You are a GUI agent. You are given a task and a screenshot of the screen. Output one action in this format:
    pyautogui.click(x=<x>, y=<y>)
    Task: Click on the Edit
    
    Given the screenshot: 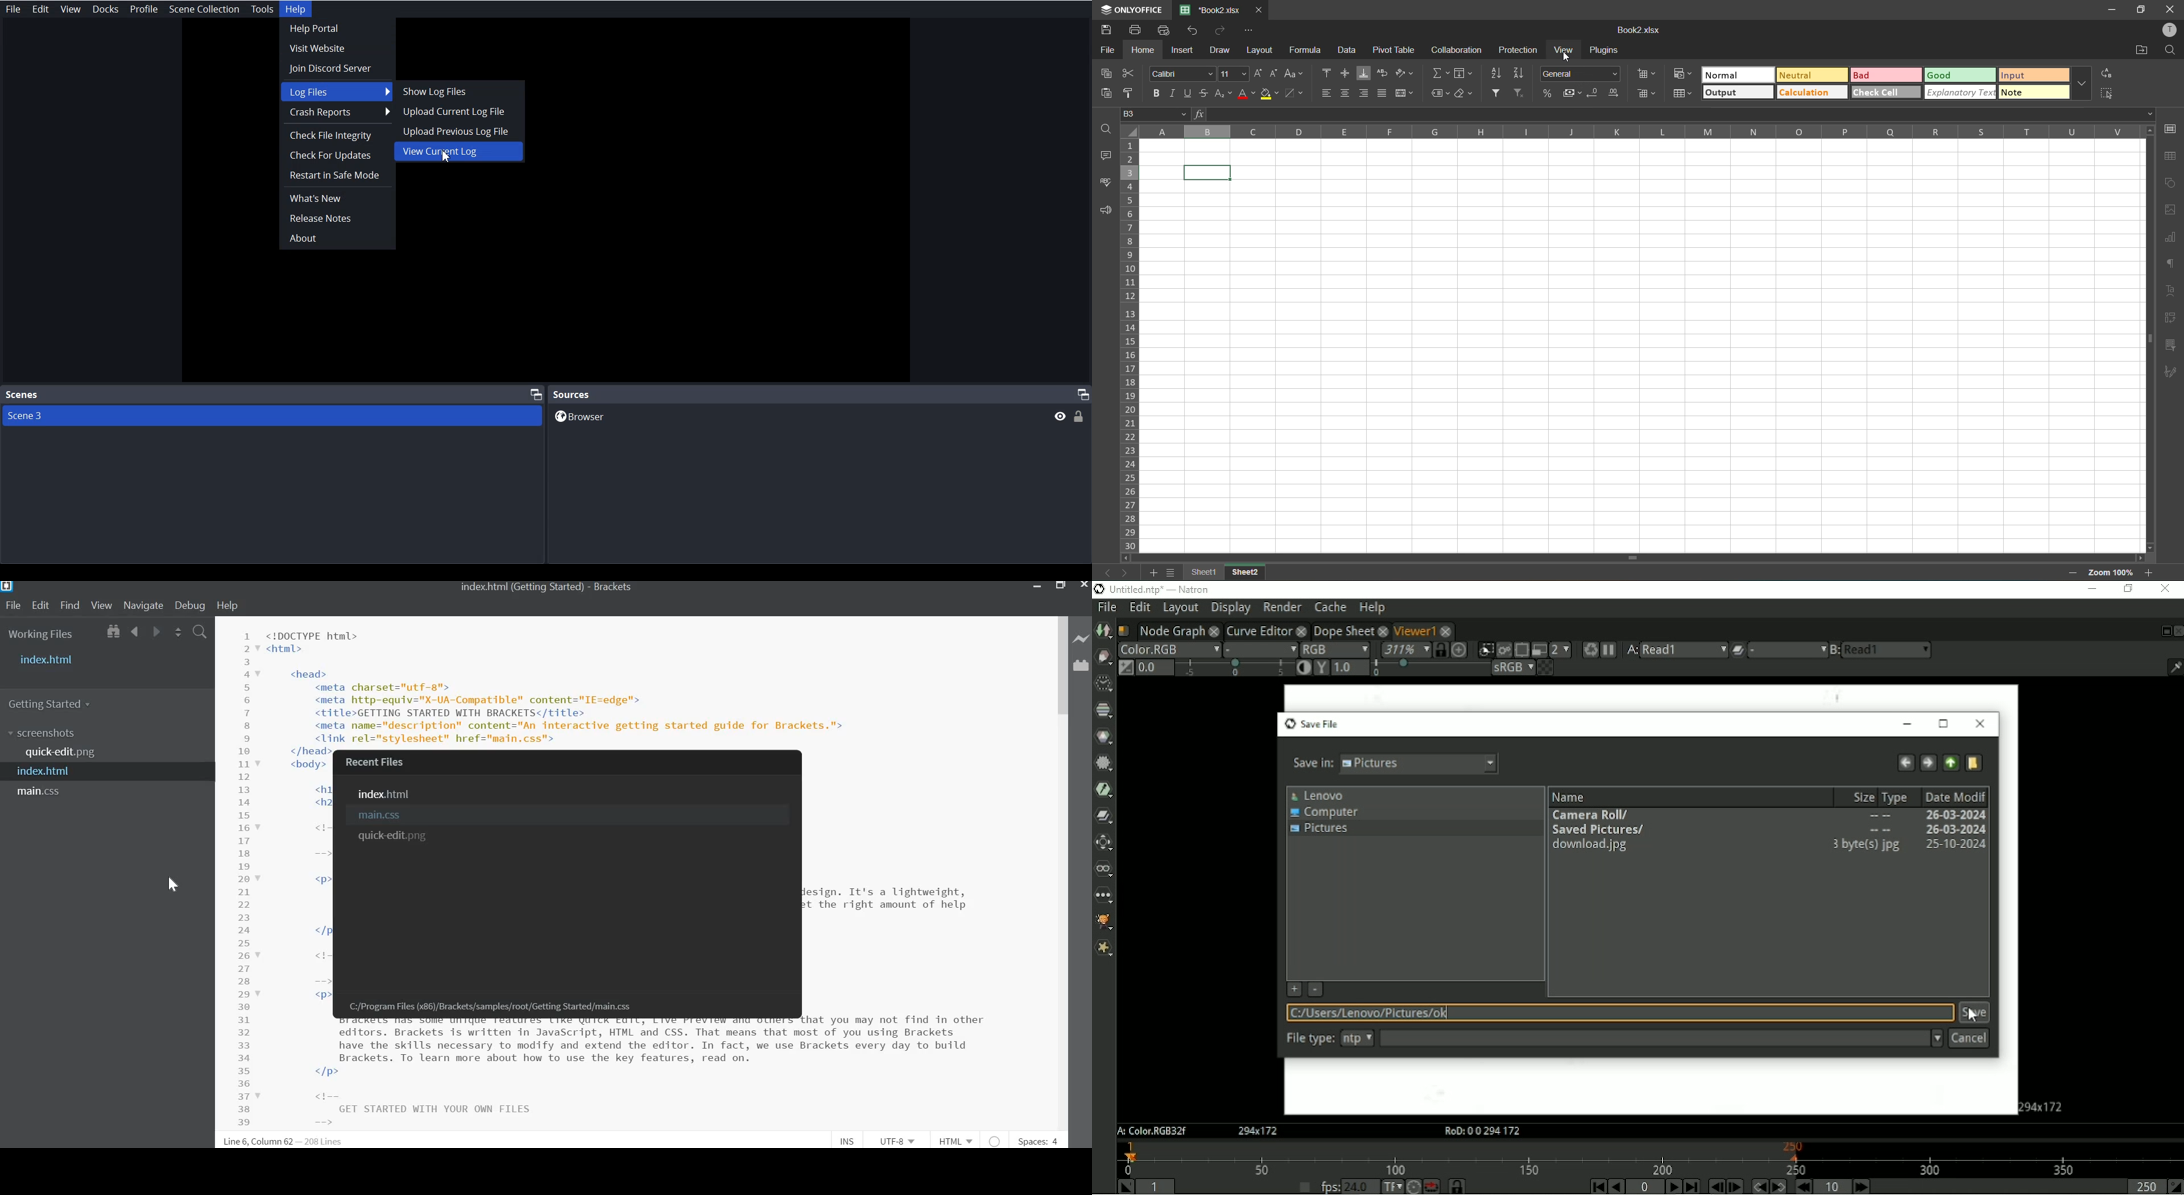 What is the action you would take?
    pyautogui.click(x=40, y=605)
    